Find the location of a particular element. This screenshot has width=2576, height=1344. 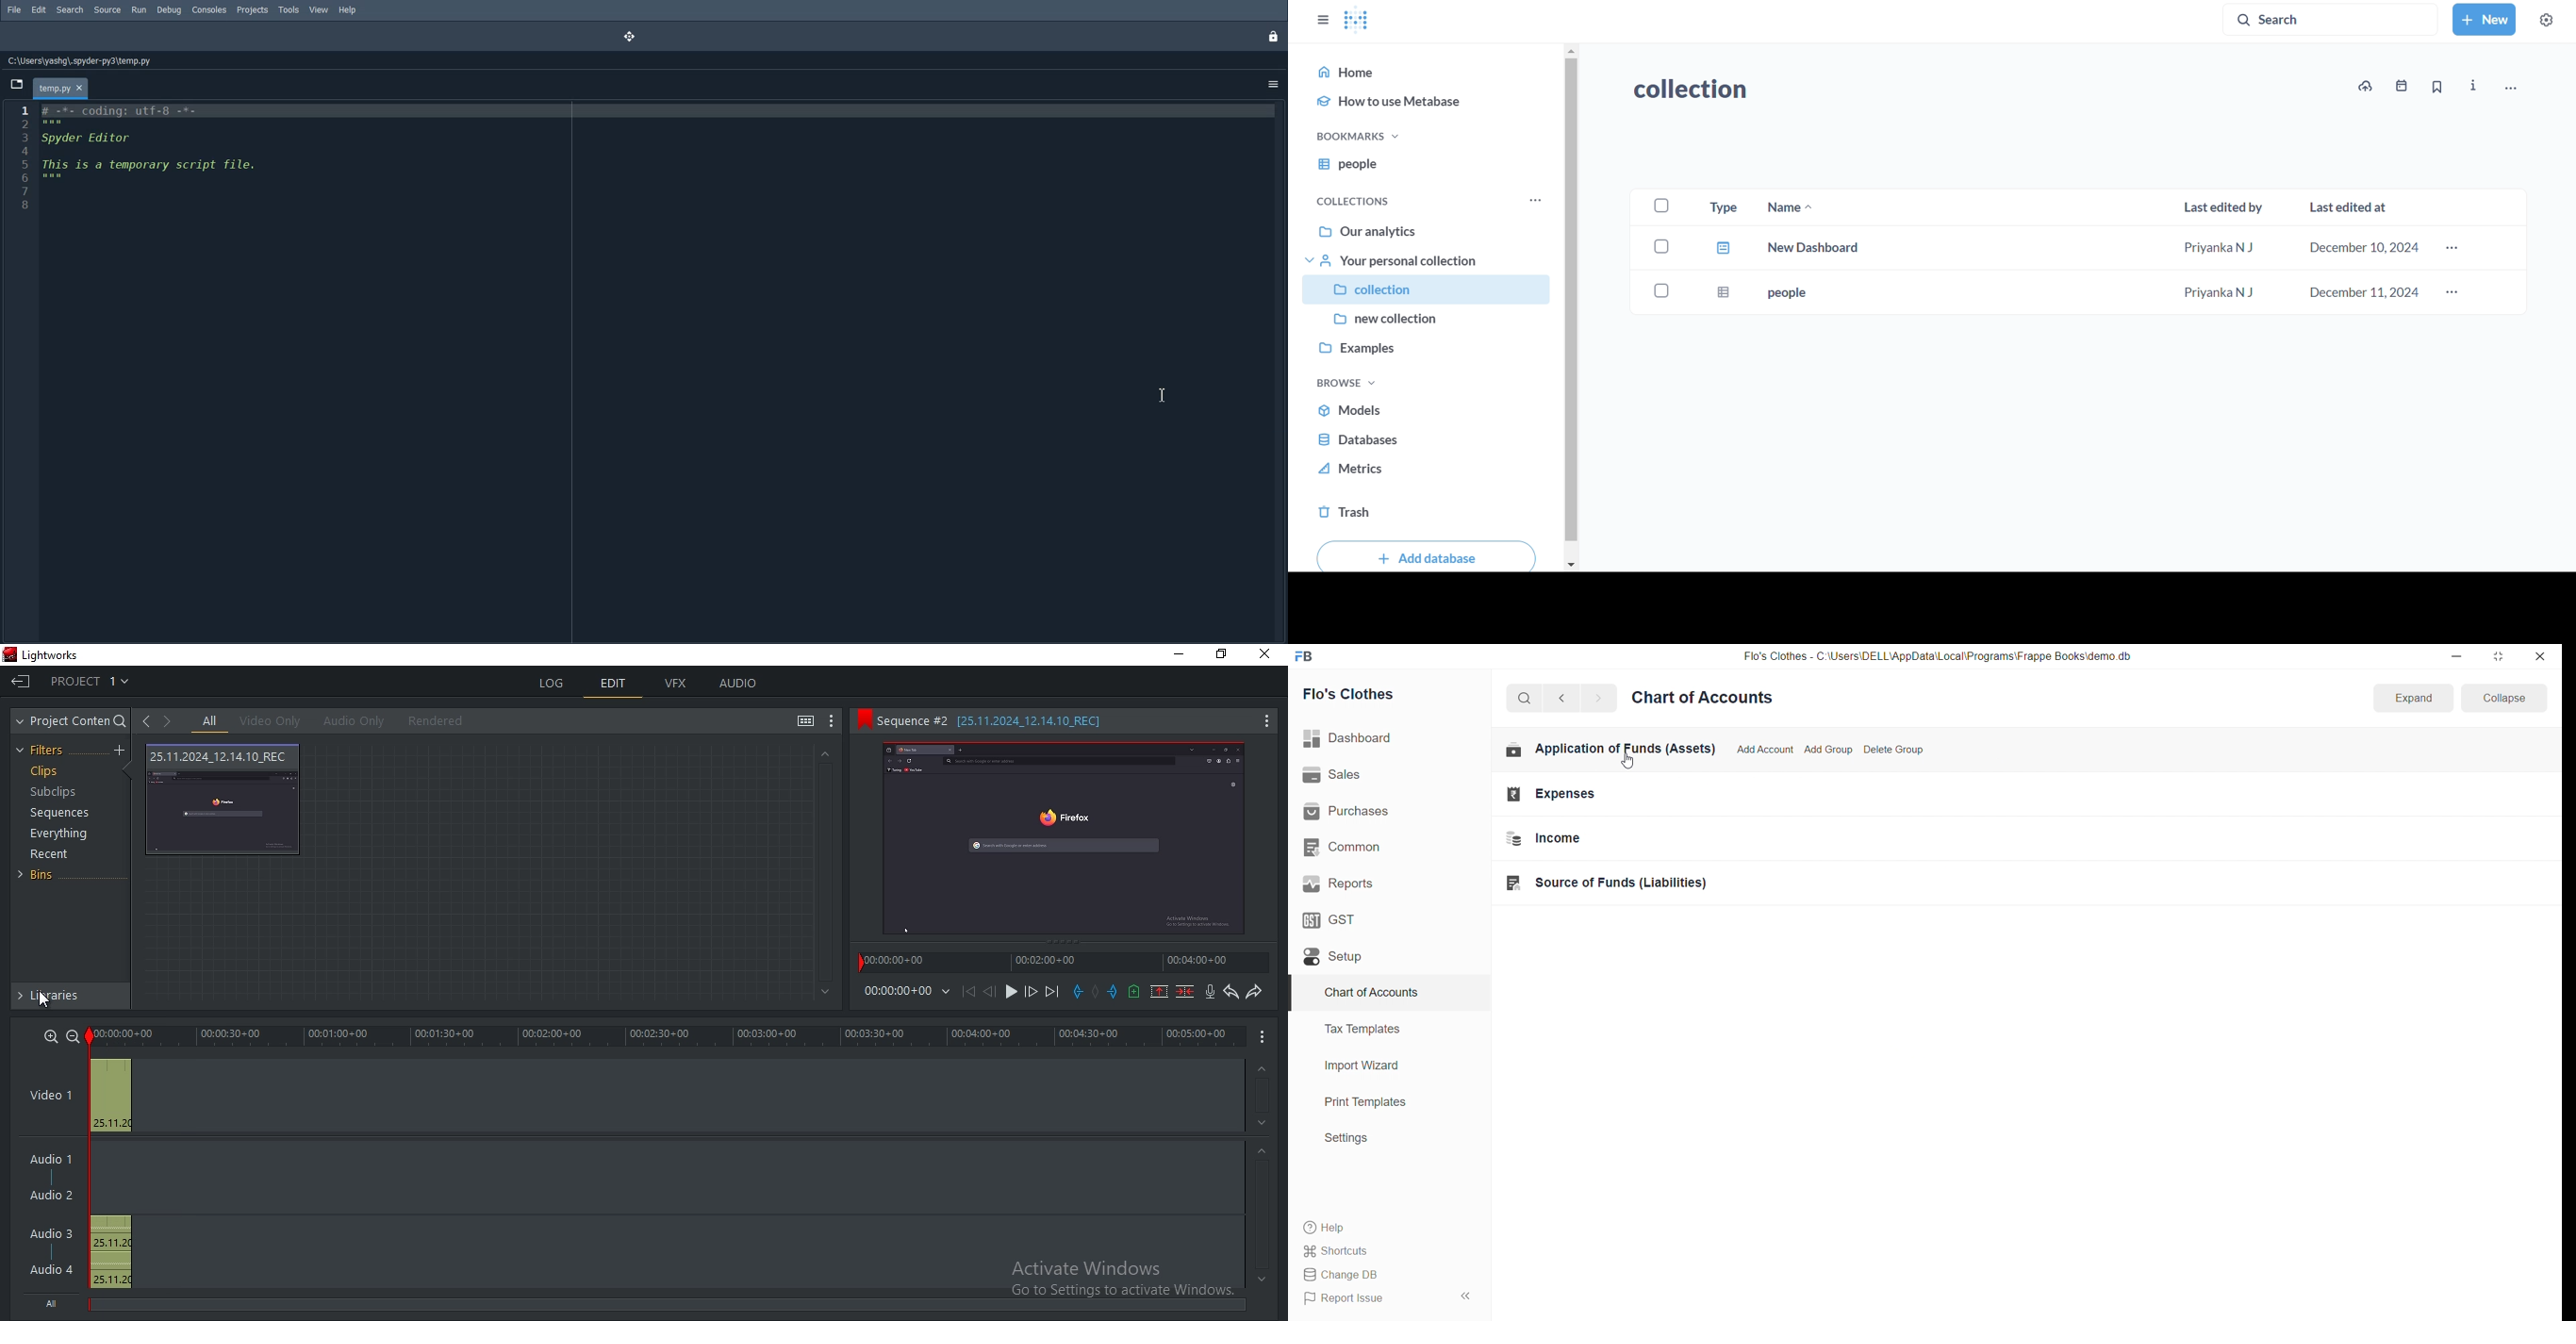

timeline is located at coordinates (667, 1036).